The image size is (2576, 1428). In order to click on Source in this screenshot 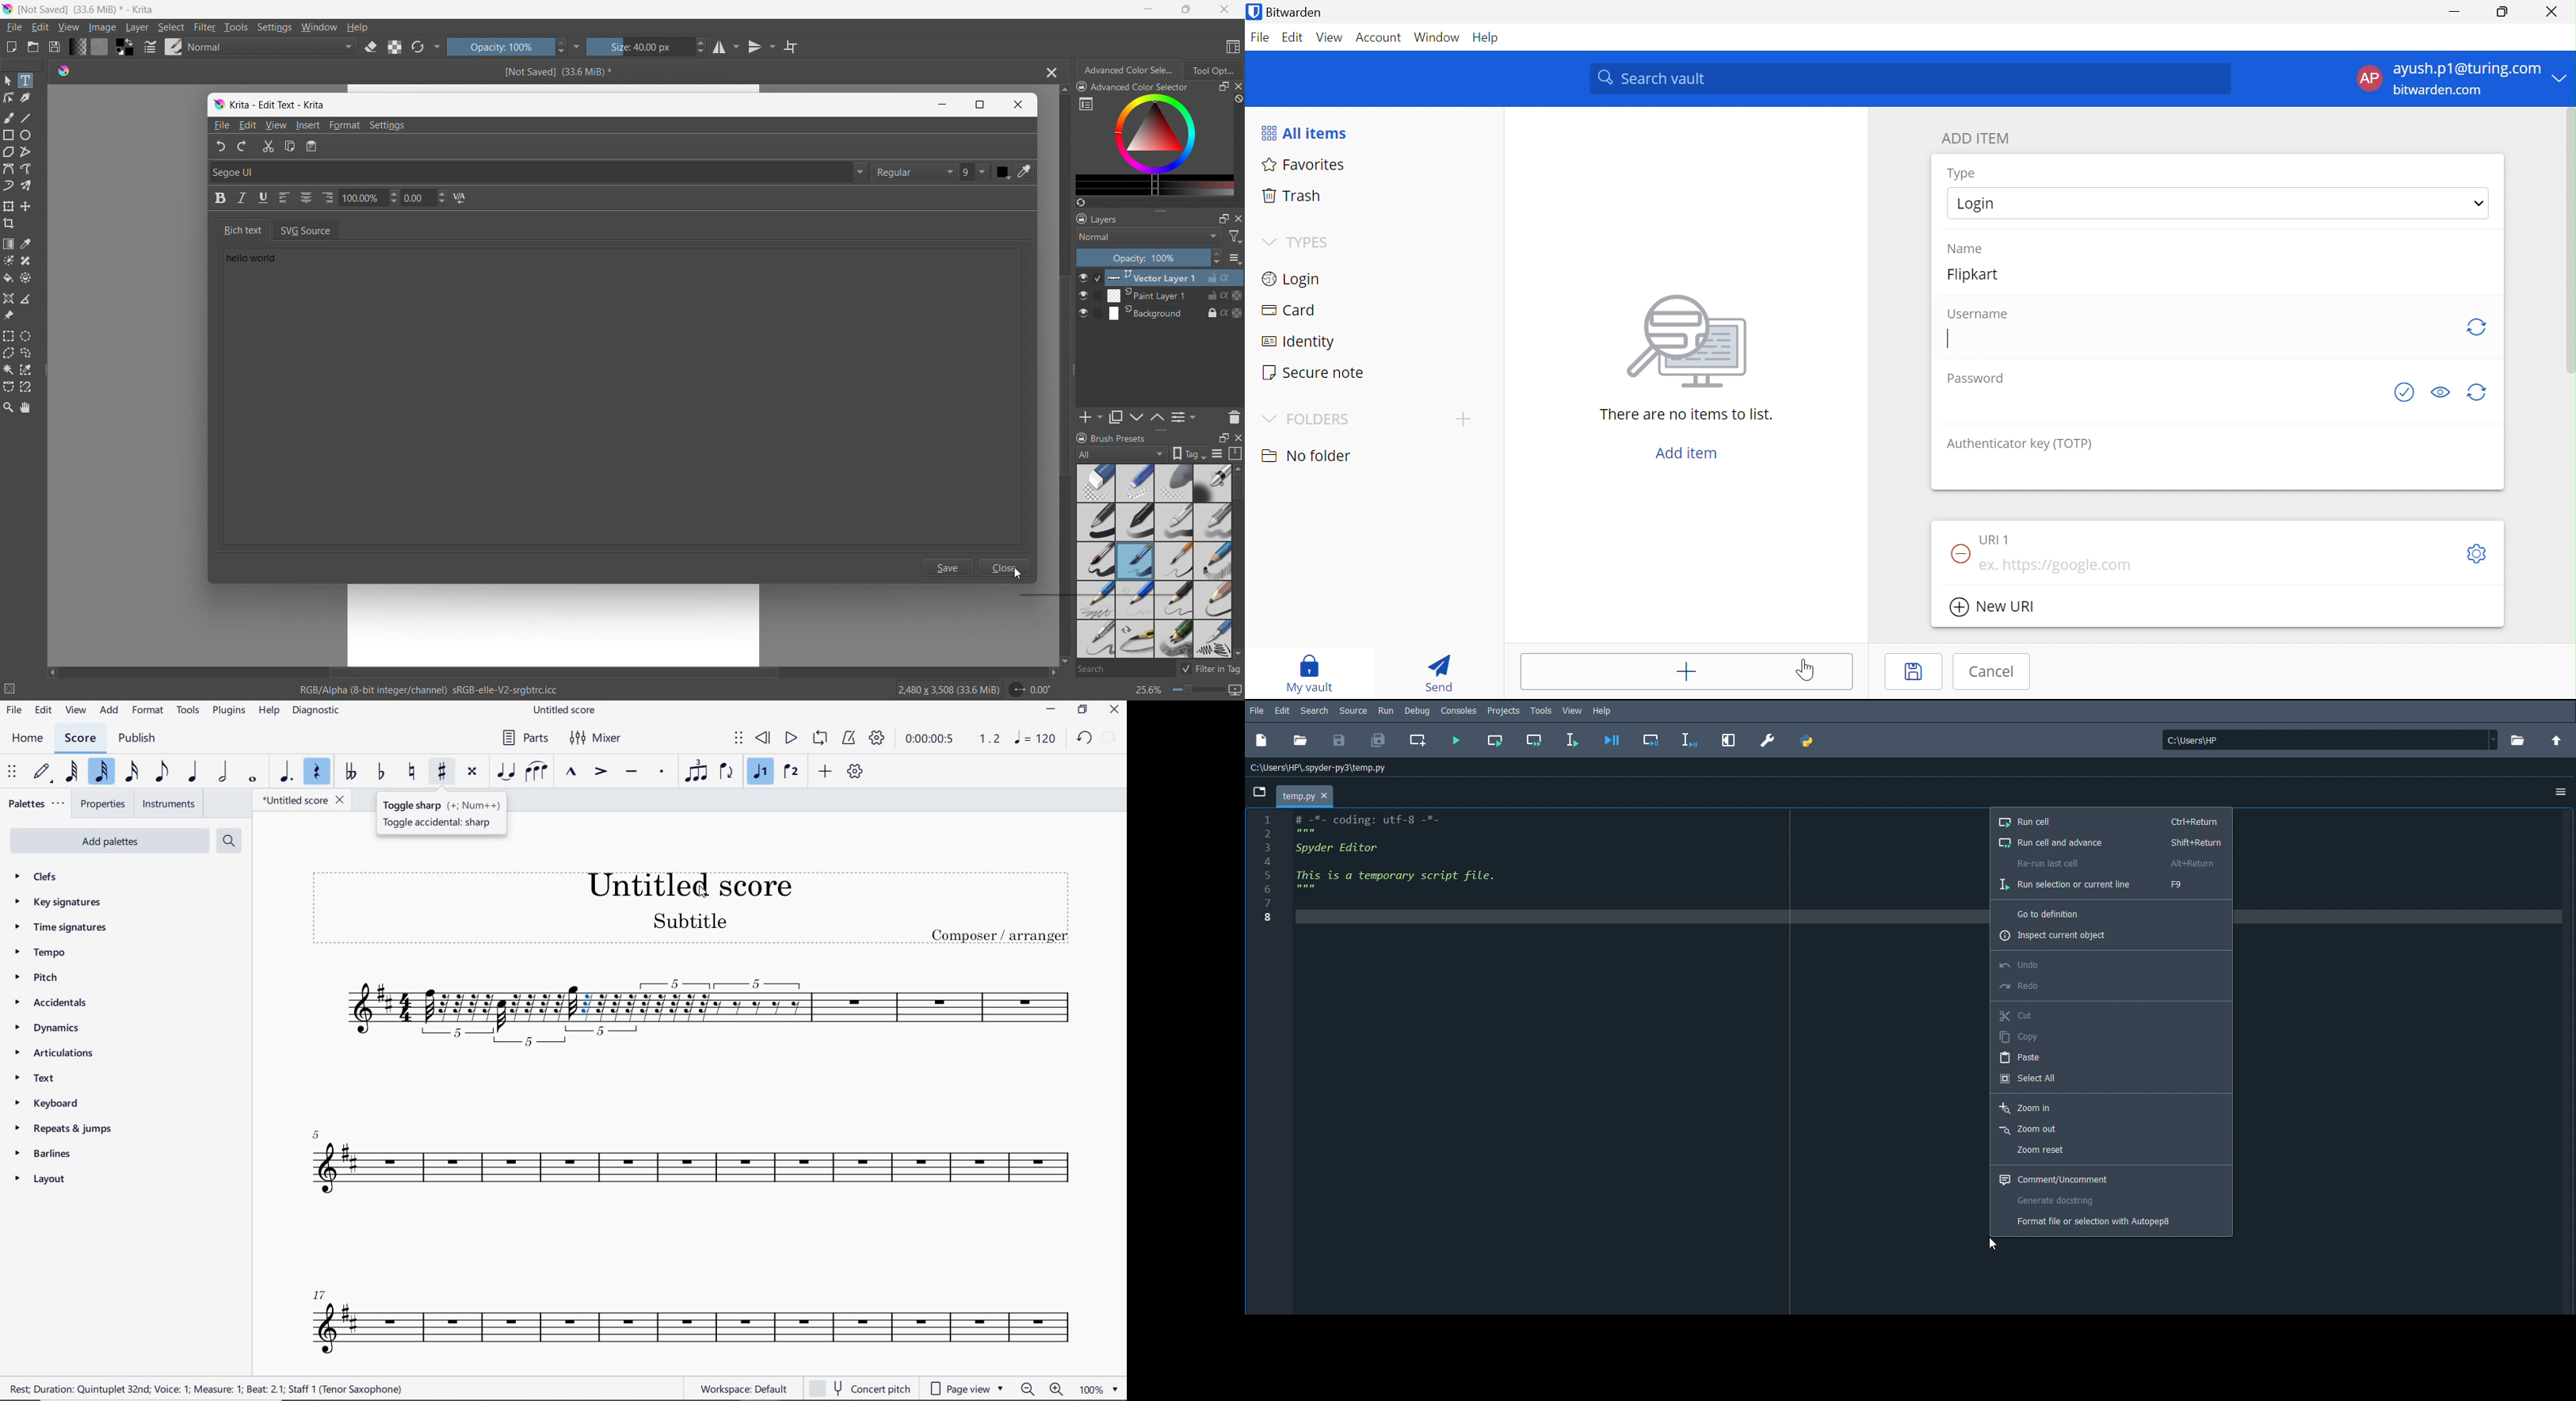, I will do `click(1355, 712)`.